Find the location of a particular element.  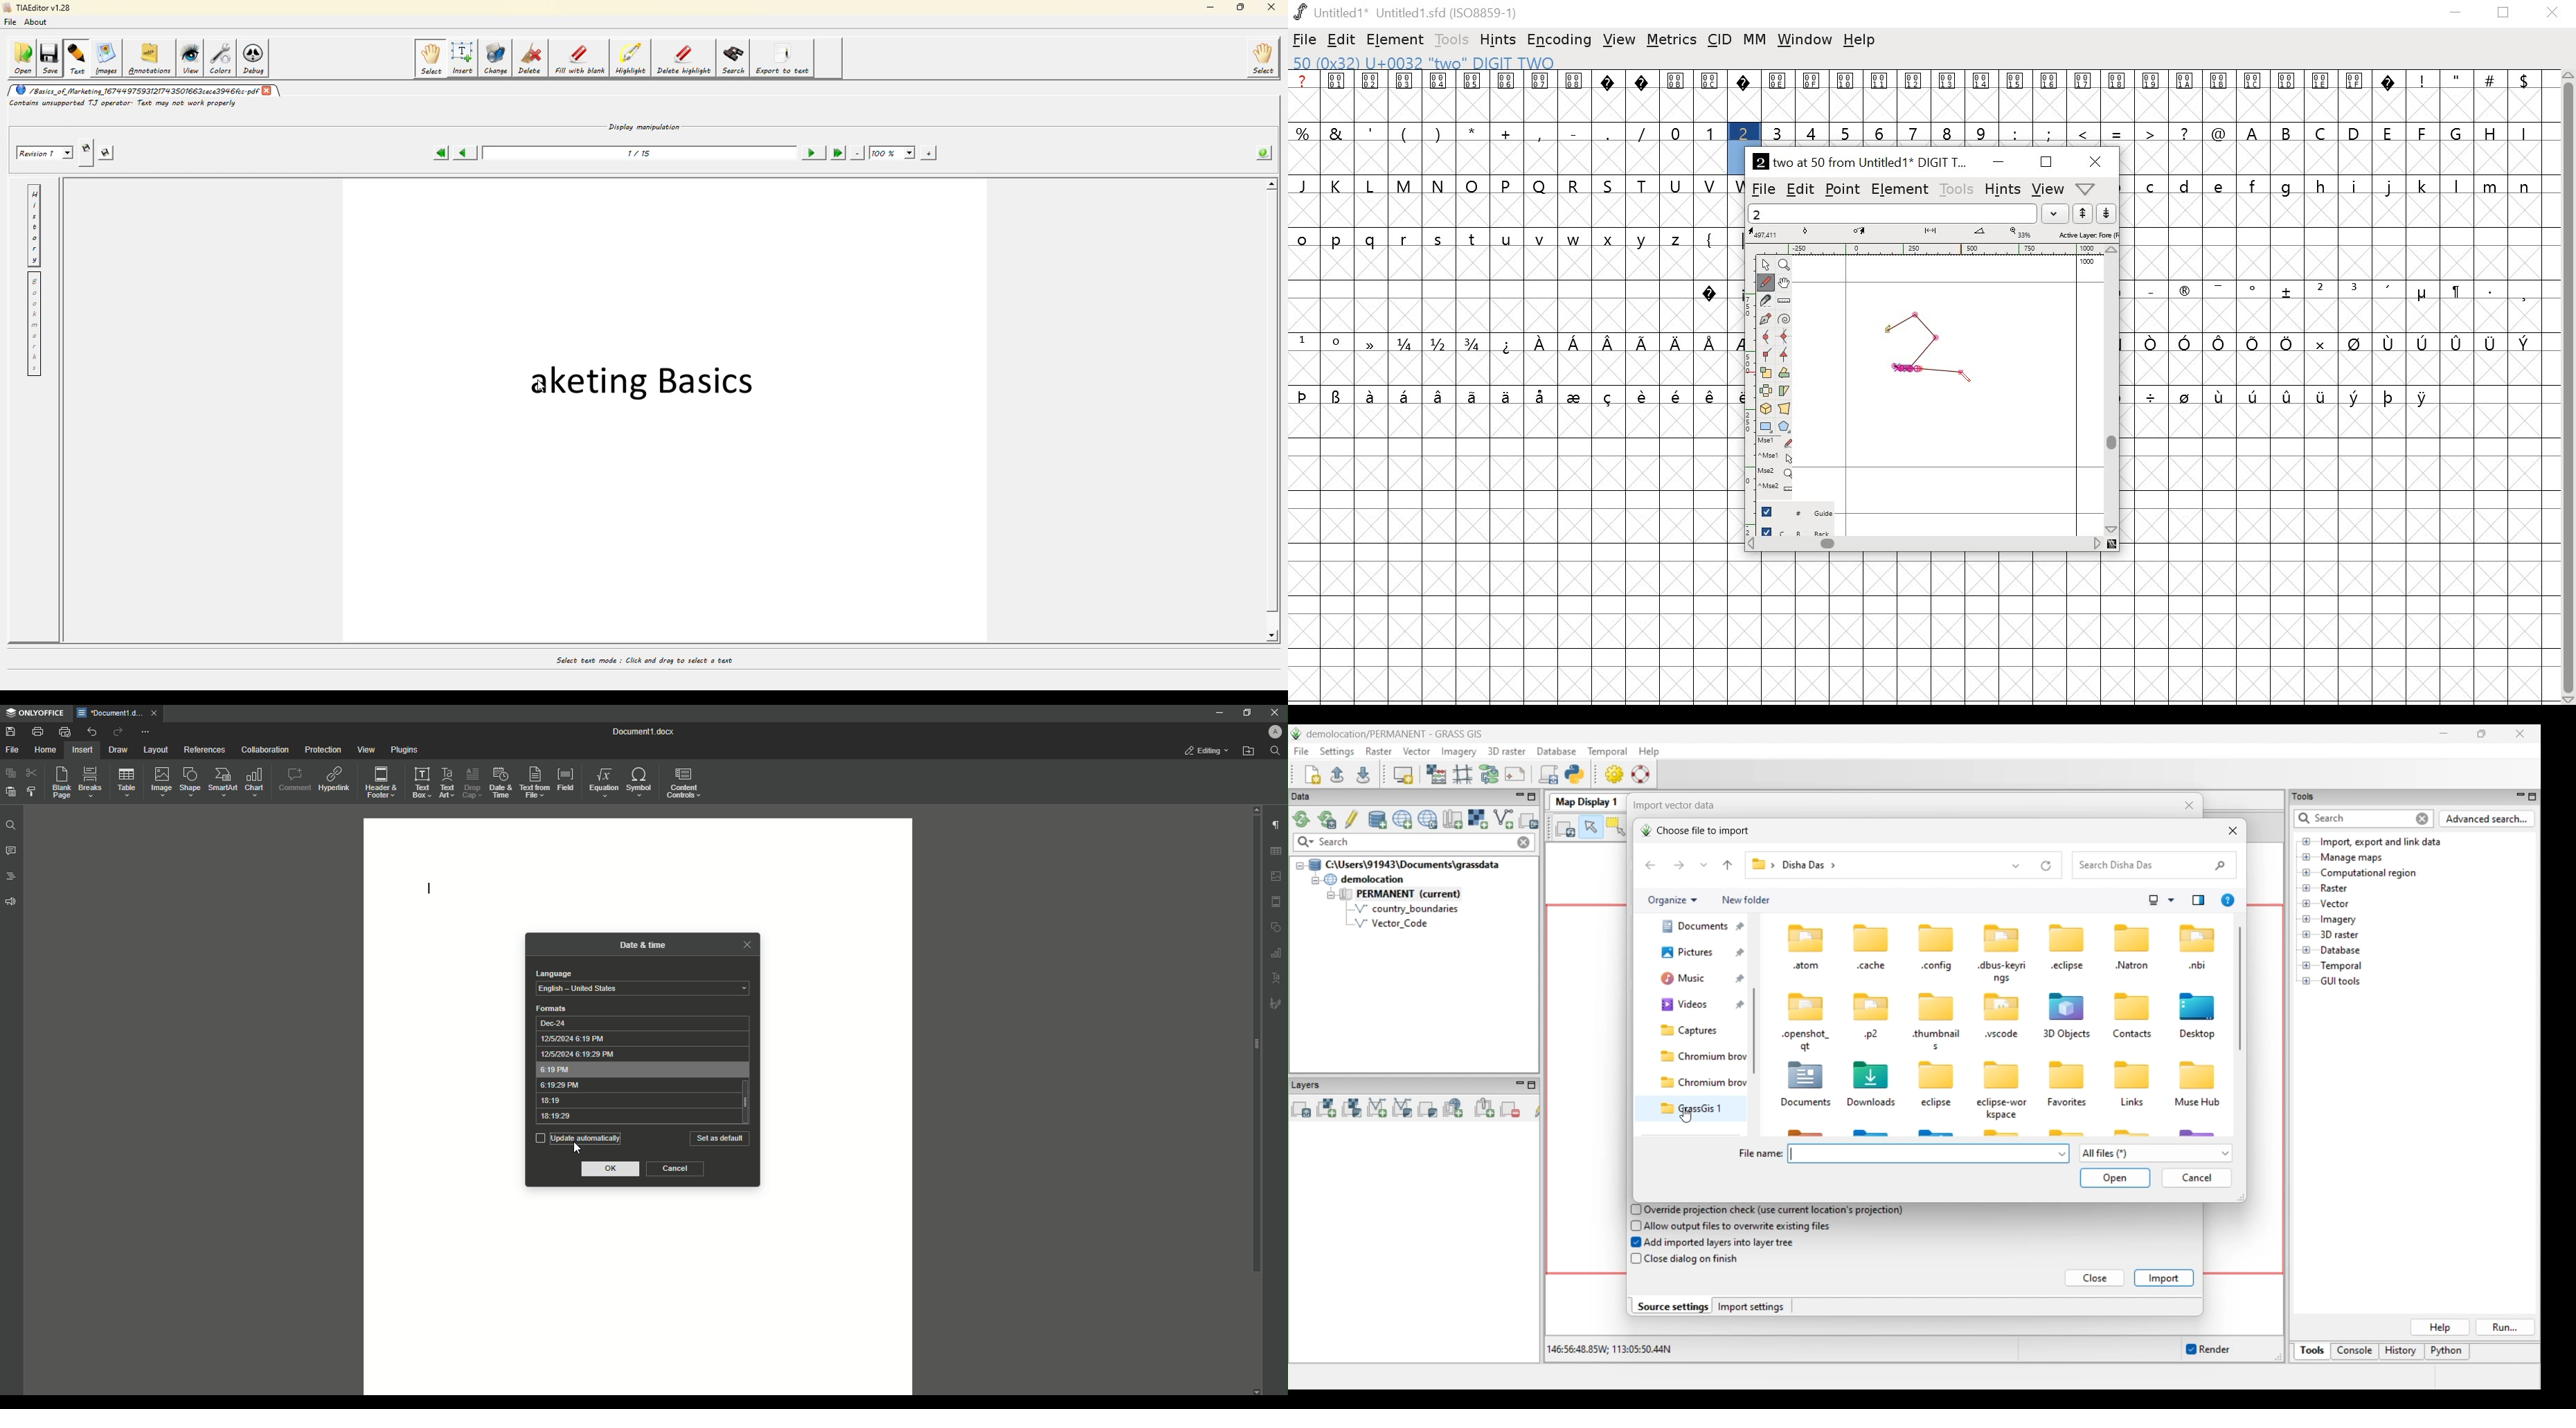

Text Art is located at coordinates (448, 781).